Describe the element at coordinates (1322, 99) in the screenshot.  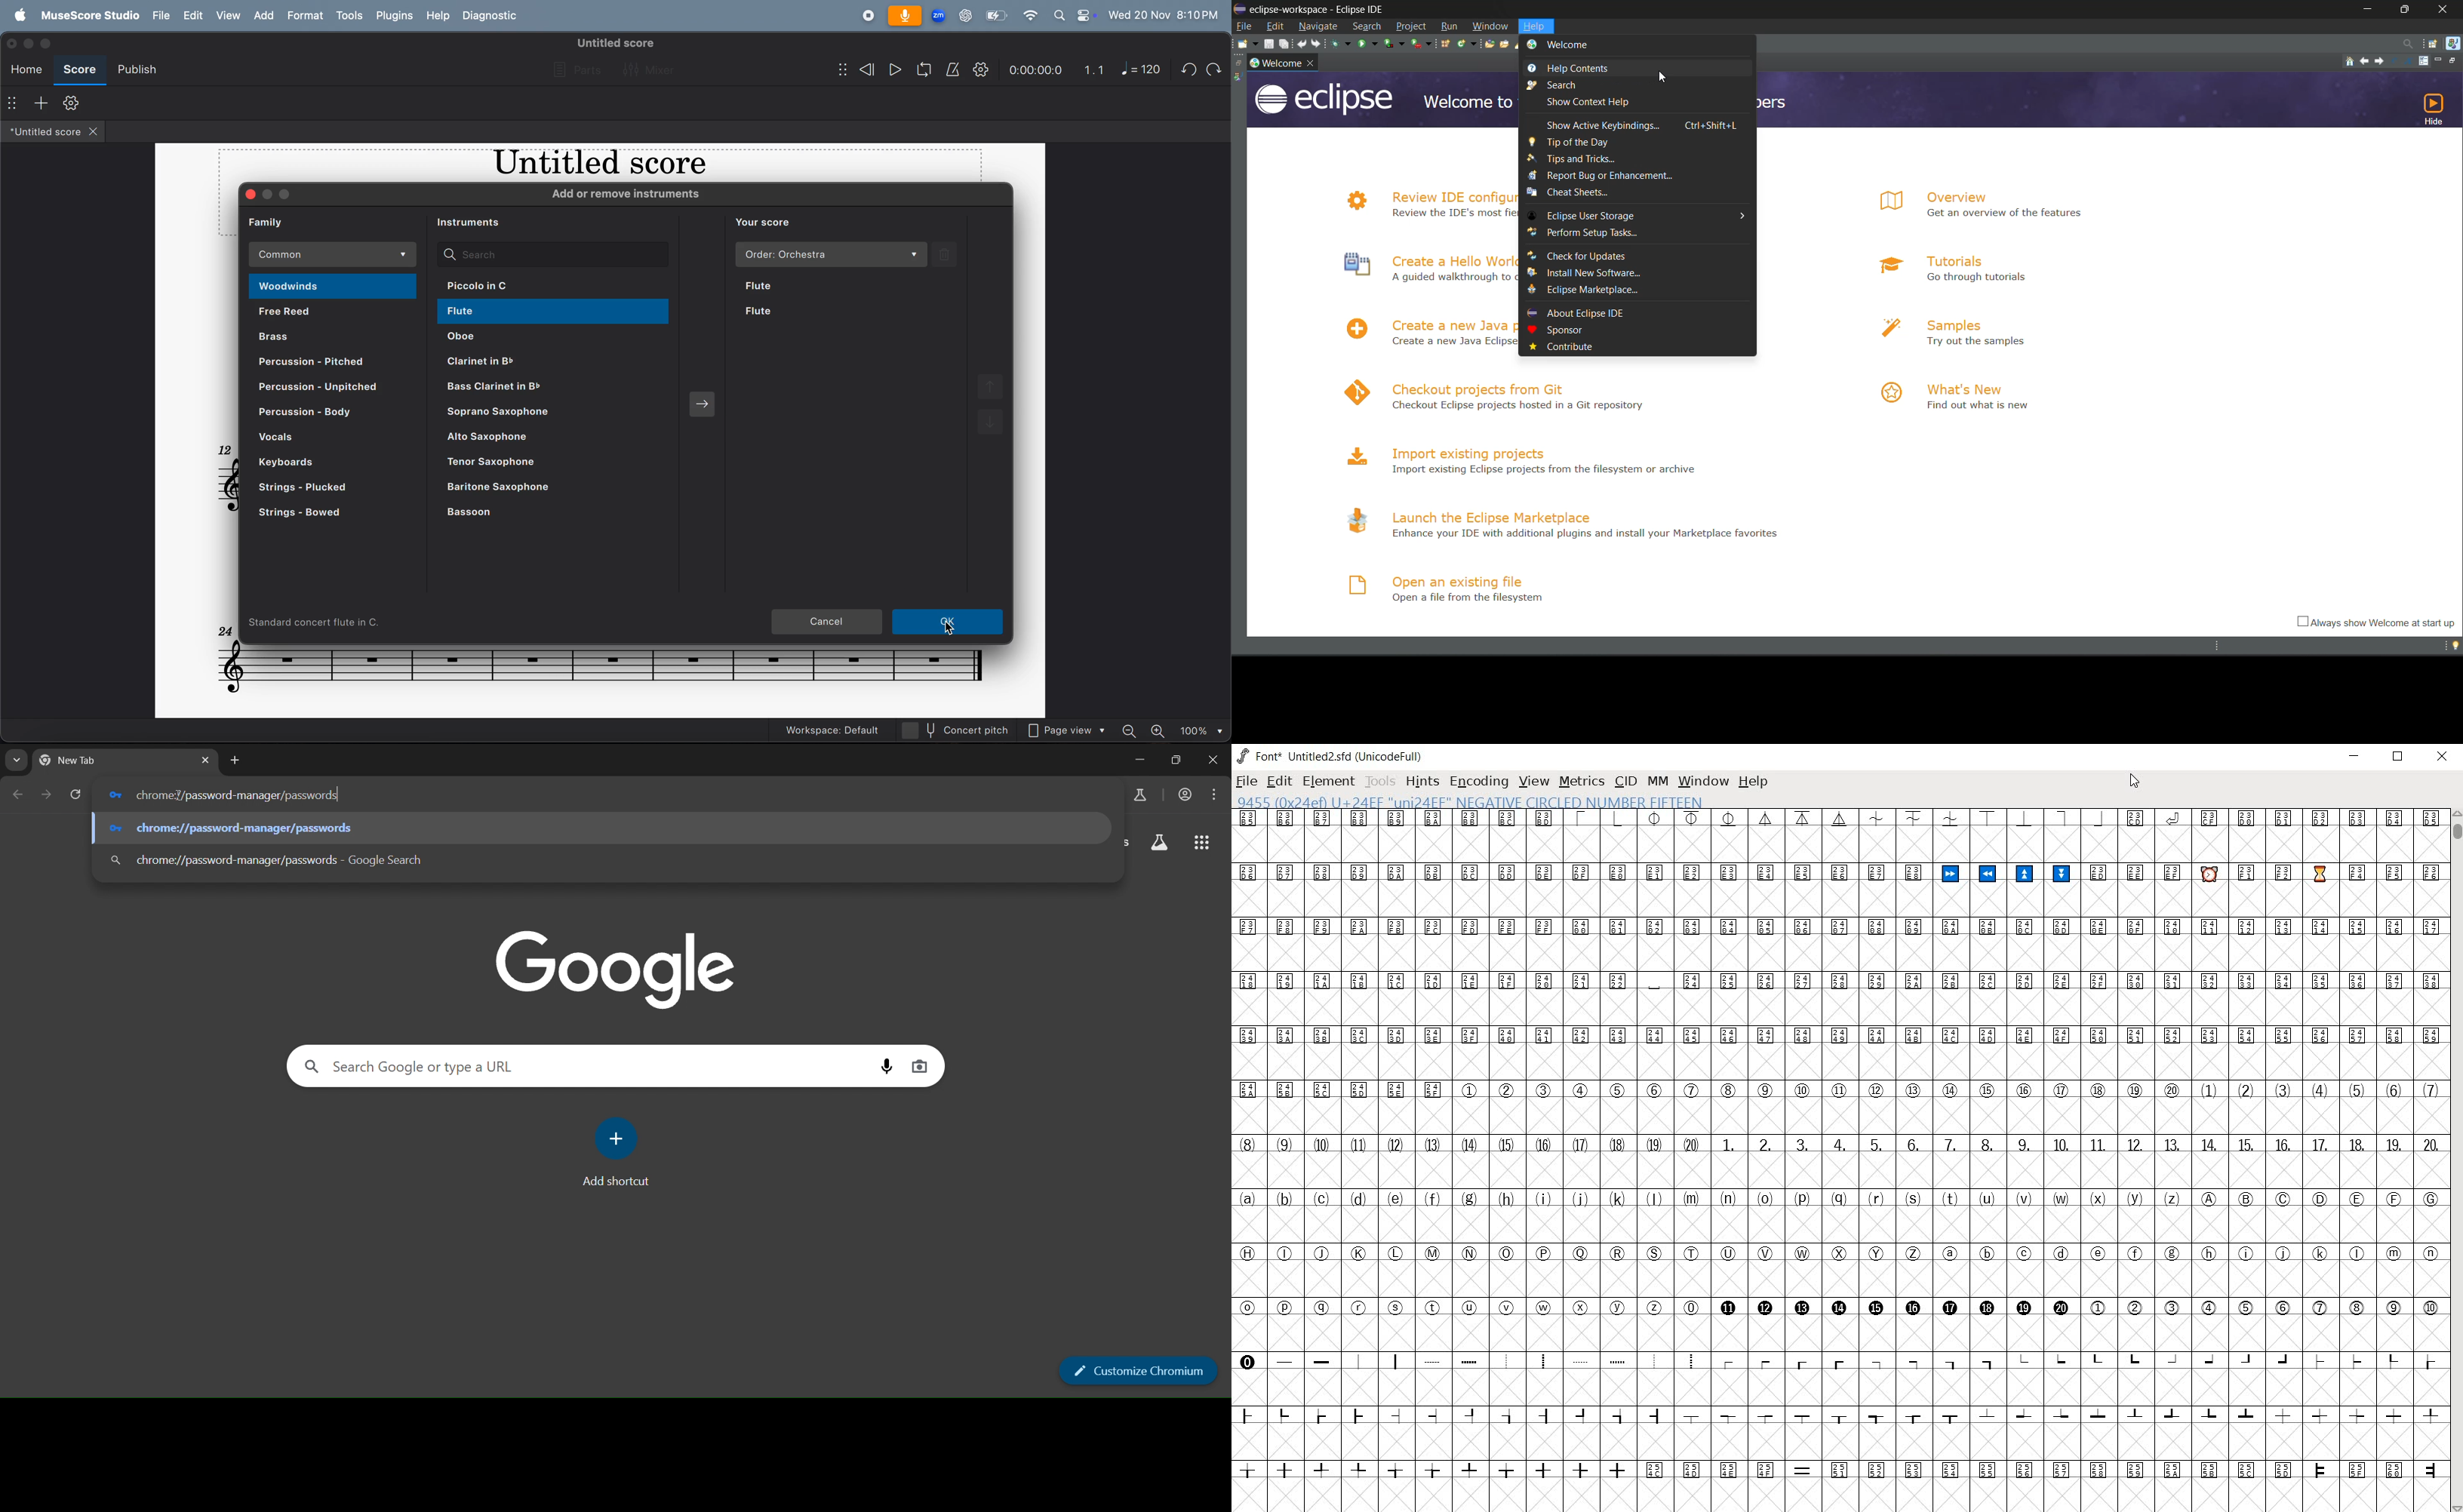
I see `eclipse` at that location.